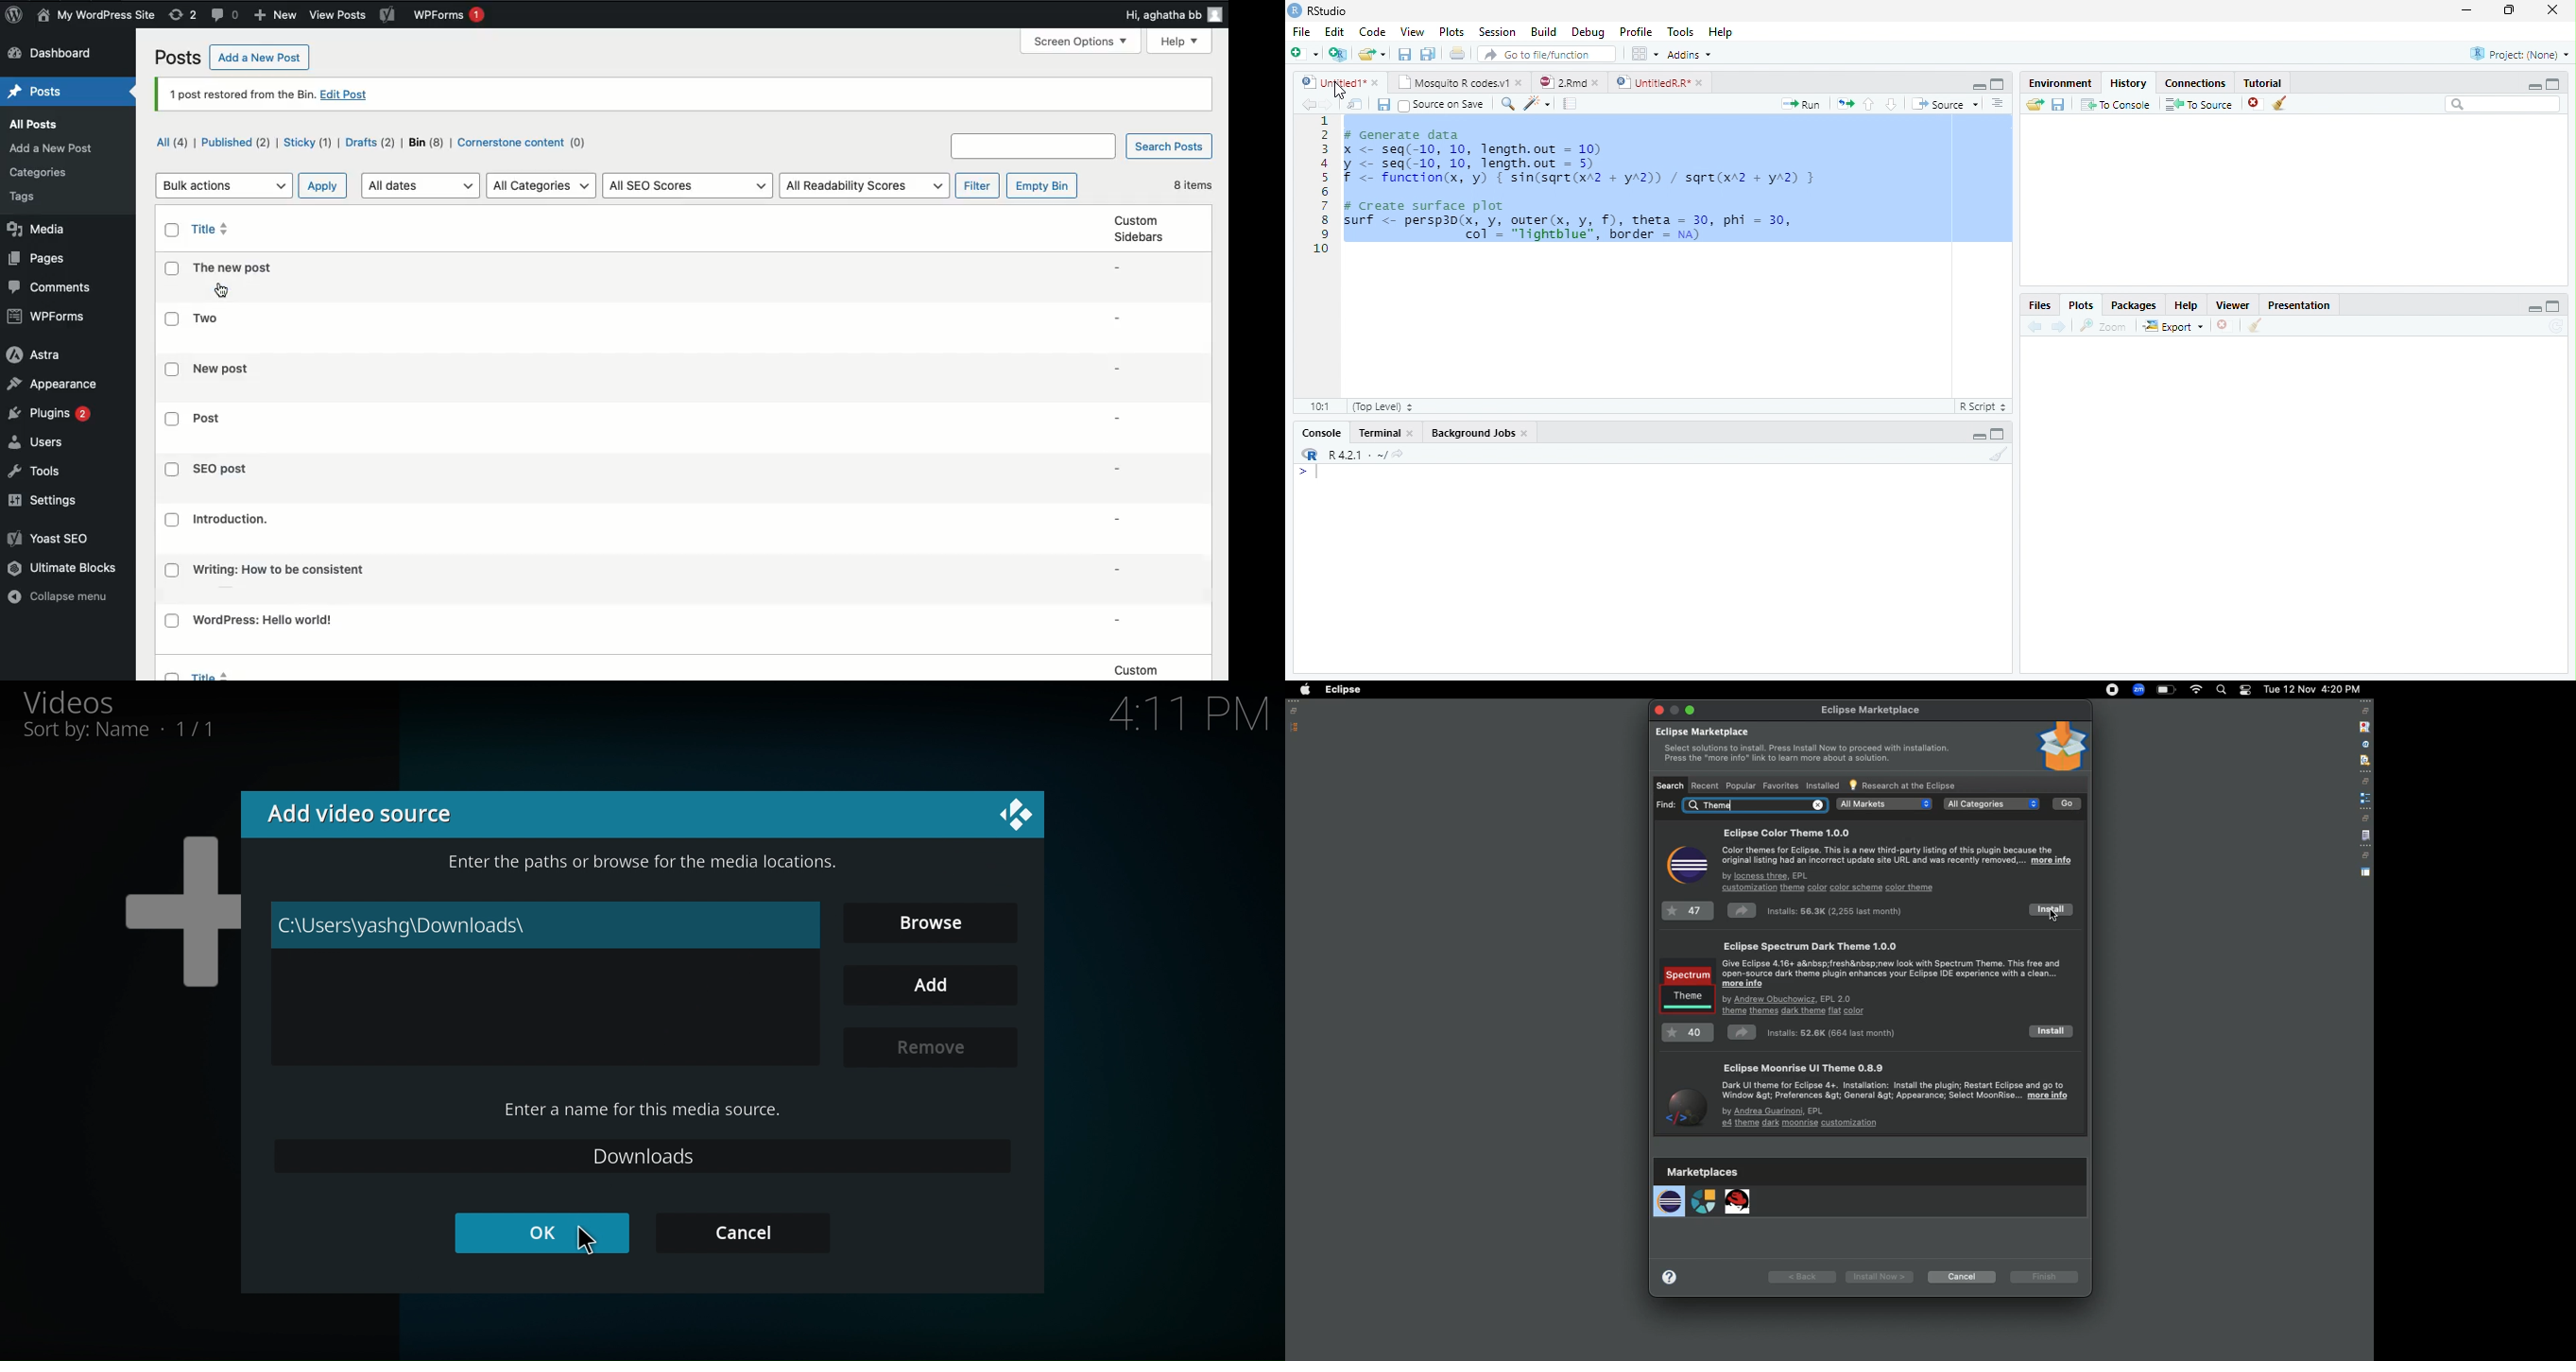 The image size is (2576, 1372). What do you see at coordinates (1720, 31) in the screenshot?
I see `Help` at bounding box center [1720, 31].